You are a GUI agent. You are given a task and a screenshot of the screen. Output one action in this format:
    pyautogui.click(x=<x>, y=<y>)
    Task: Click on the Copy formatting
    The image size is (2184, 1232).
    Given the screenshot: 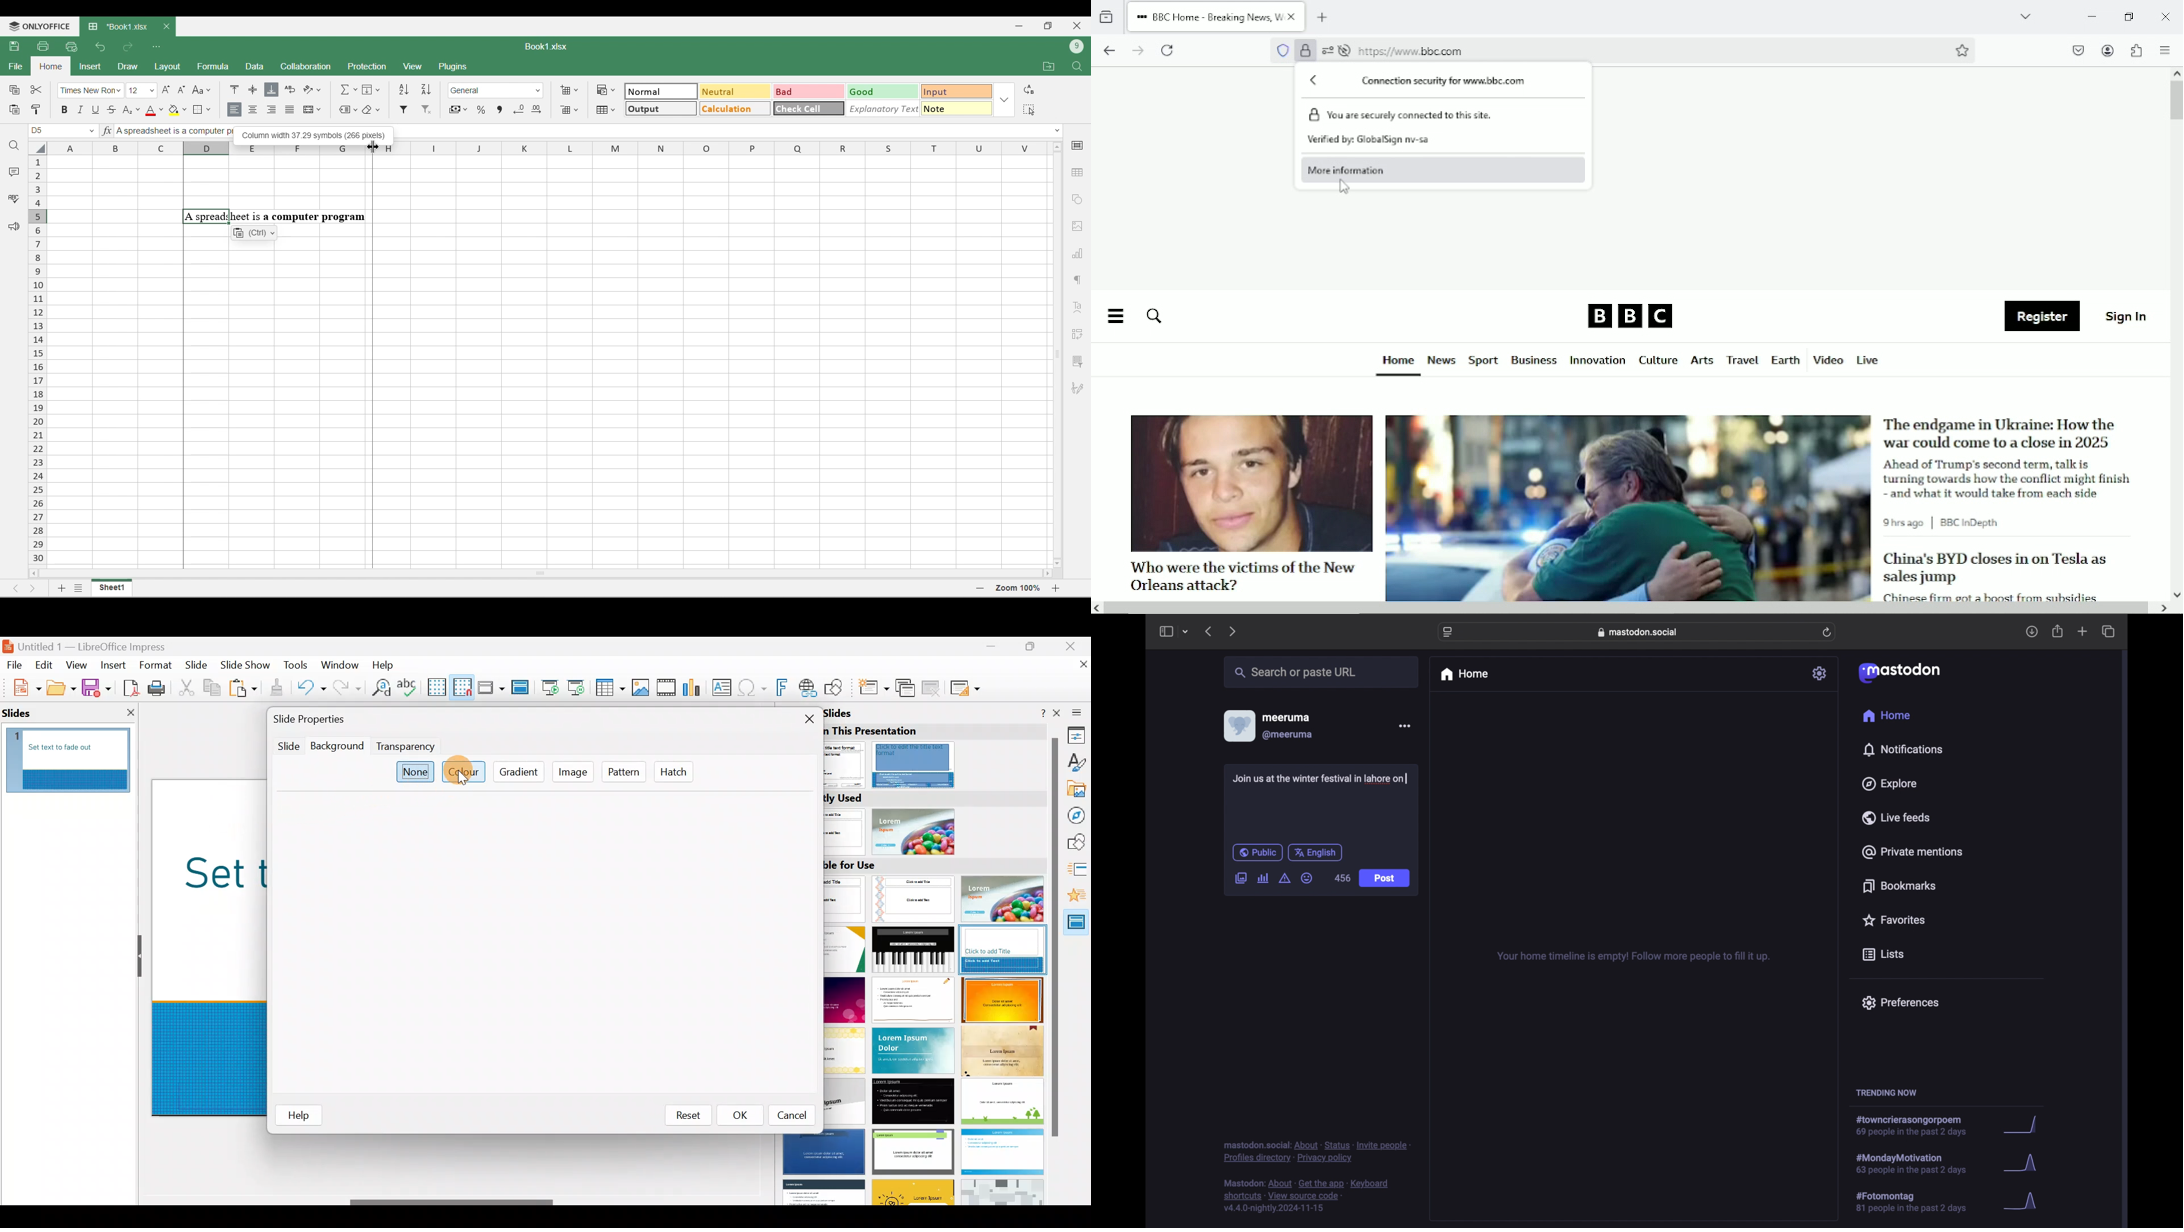 What is the action you would take?
    pyautogui.click(x=36, y=109)
    